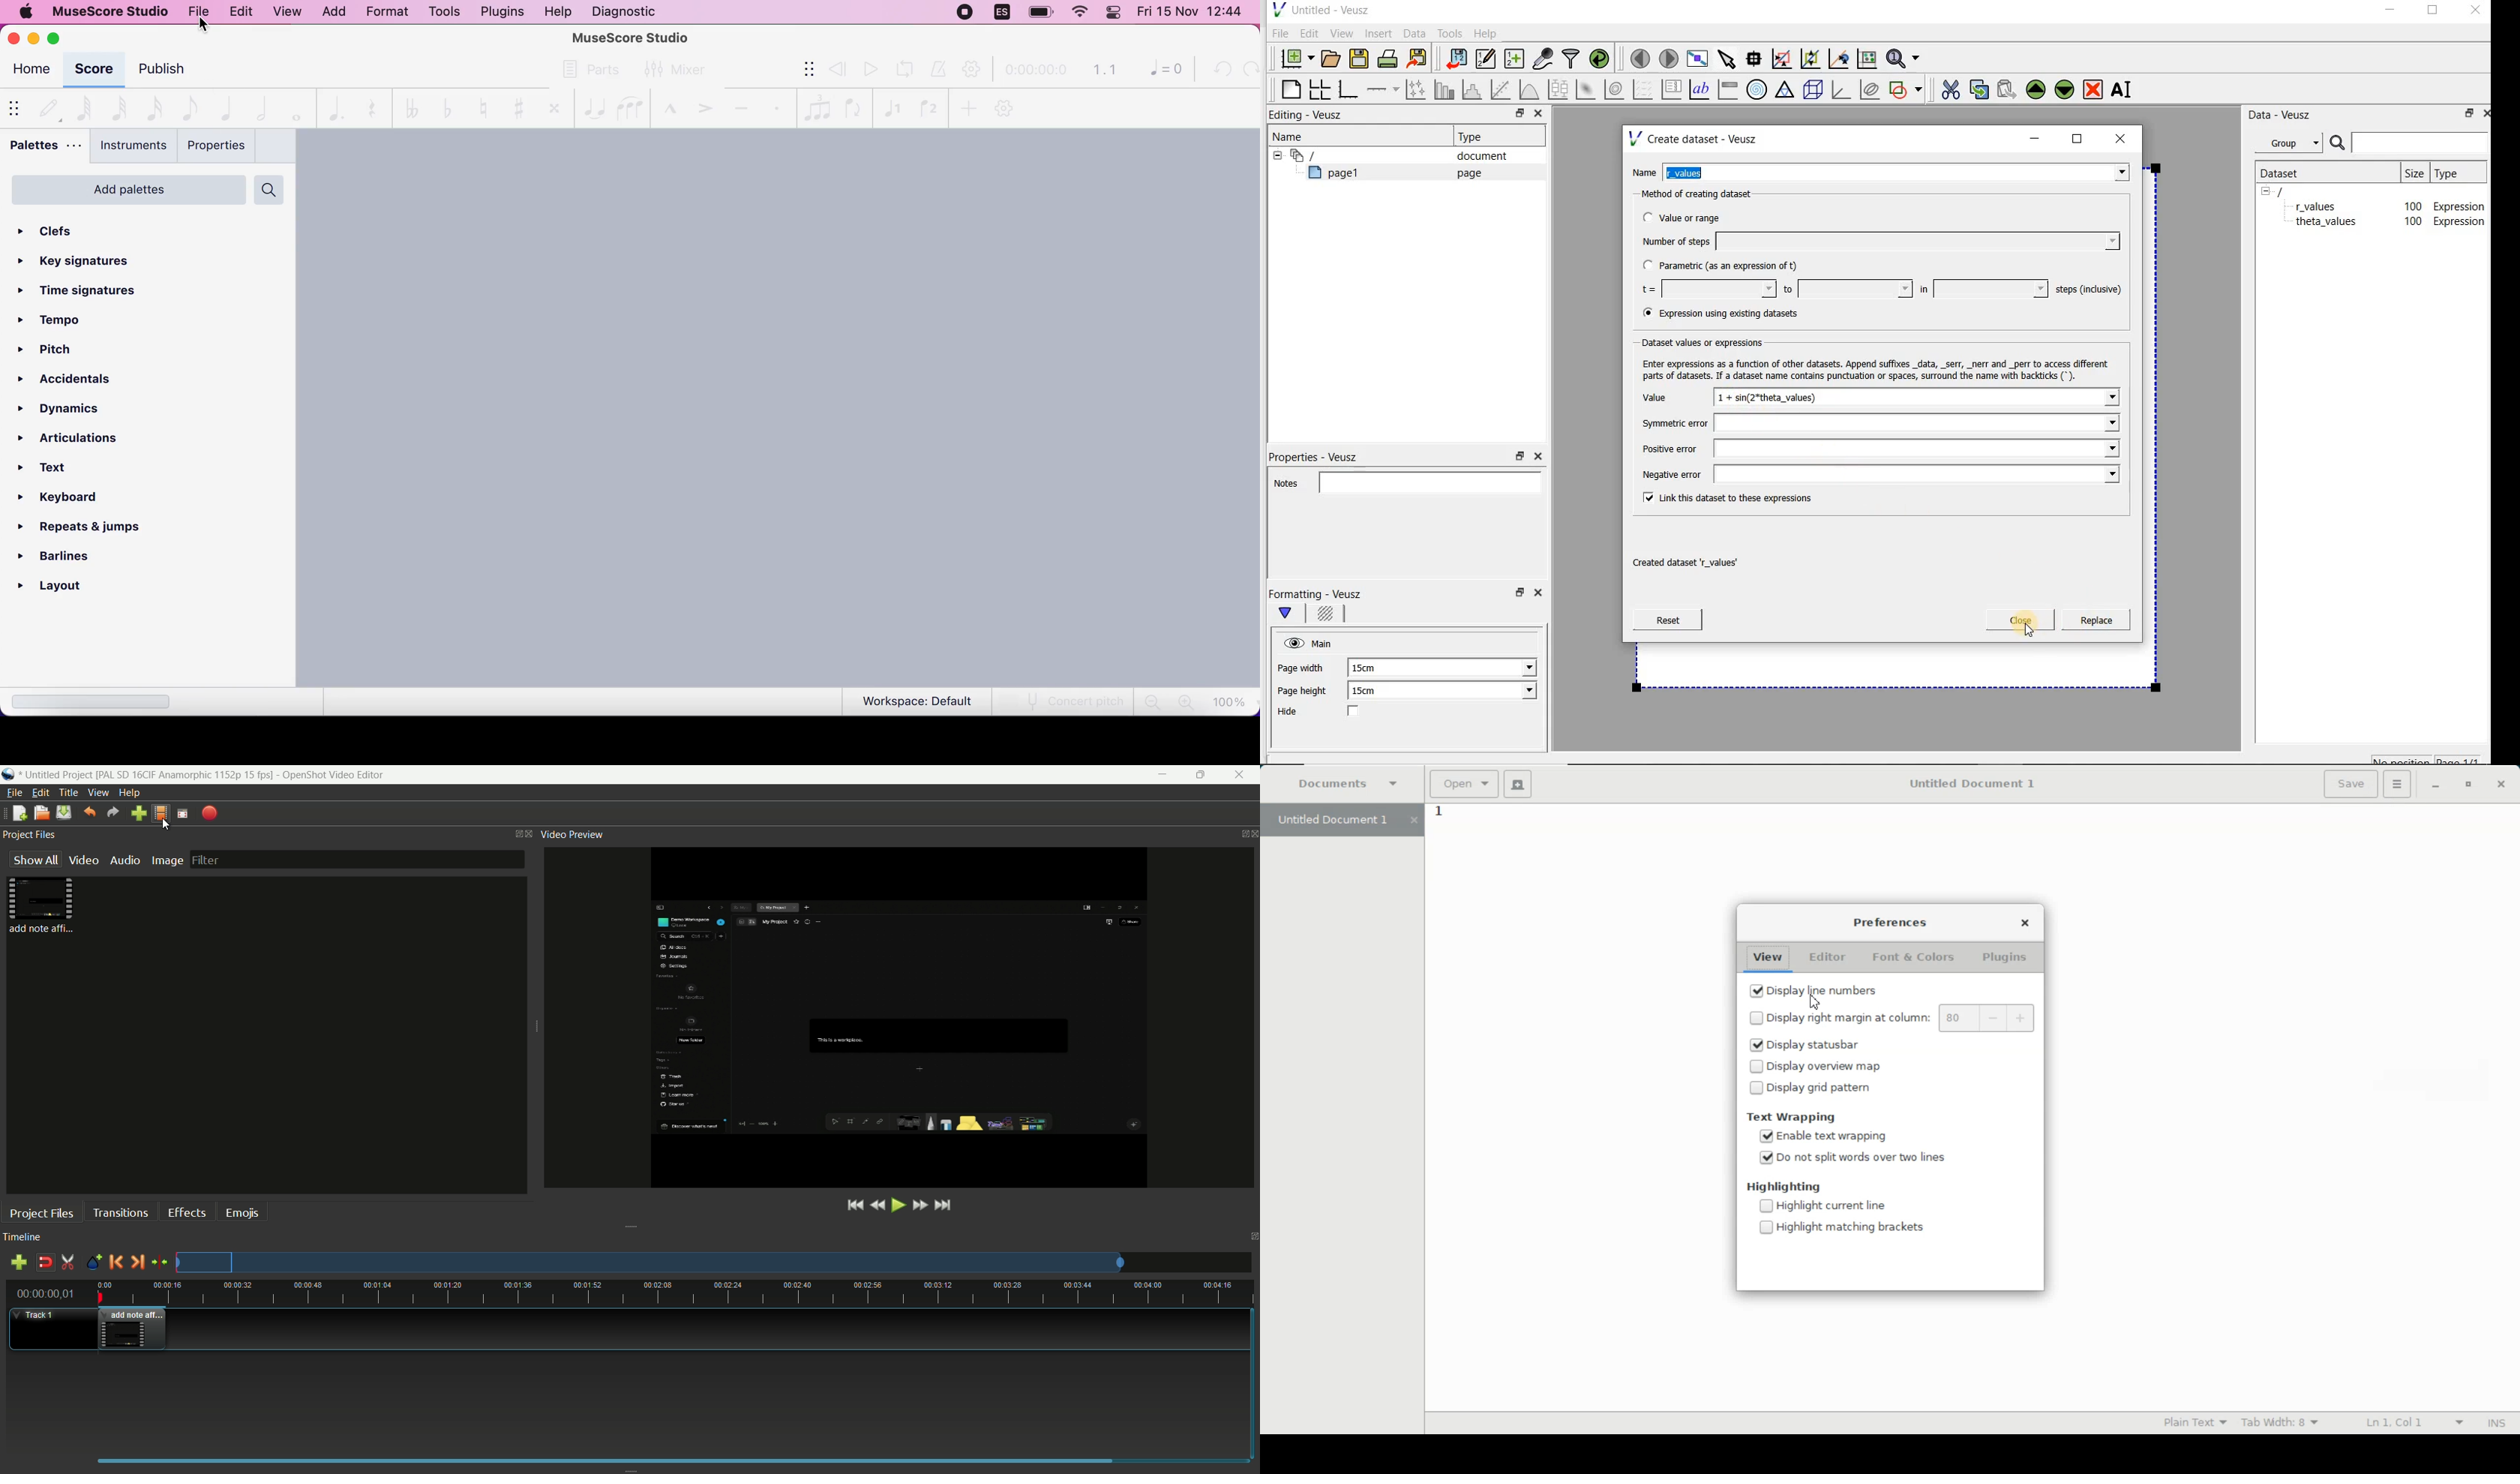 Image resolution: width=2520 pixels, height=1484 pixels. I want to click on dynamics, so click(83, 408).